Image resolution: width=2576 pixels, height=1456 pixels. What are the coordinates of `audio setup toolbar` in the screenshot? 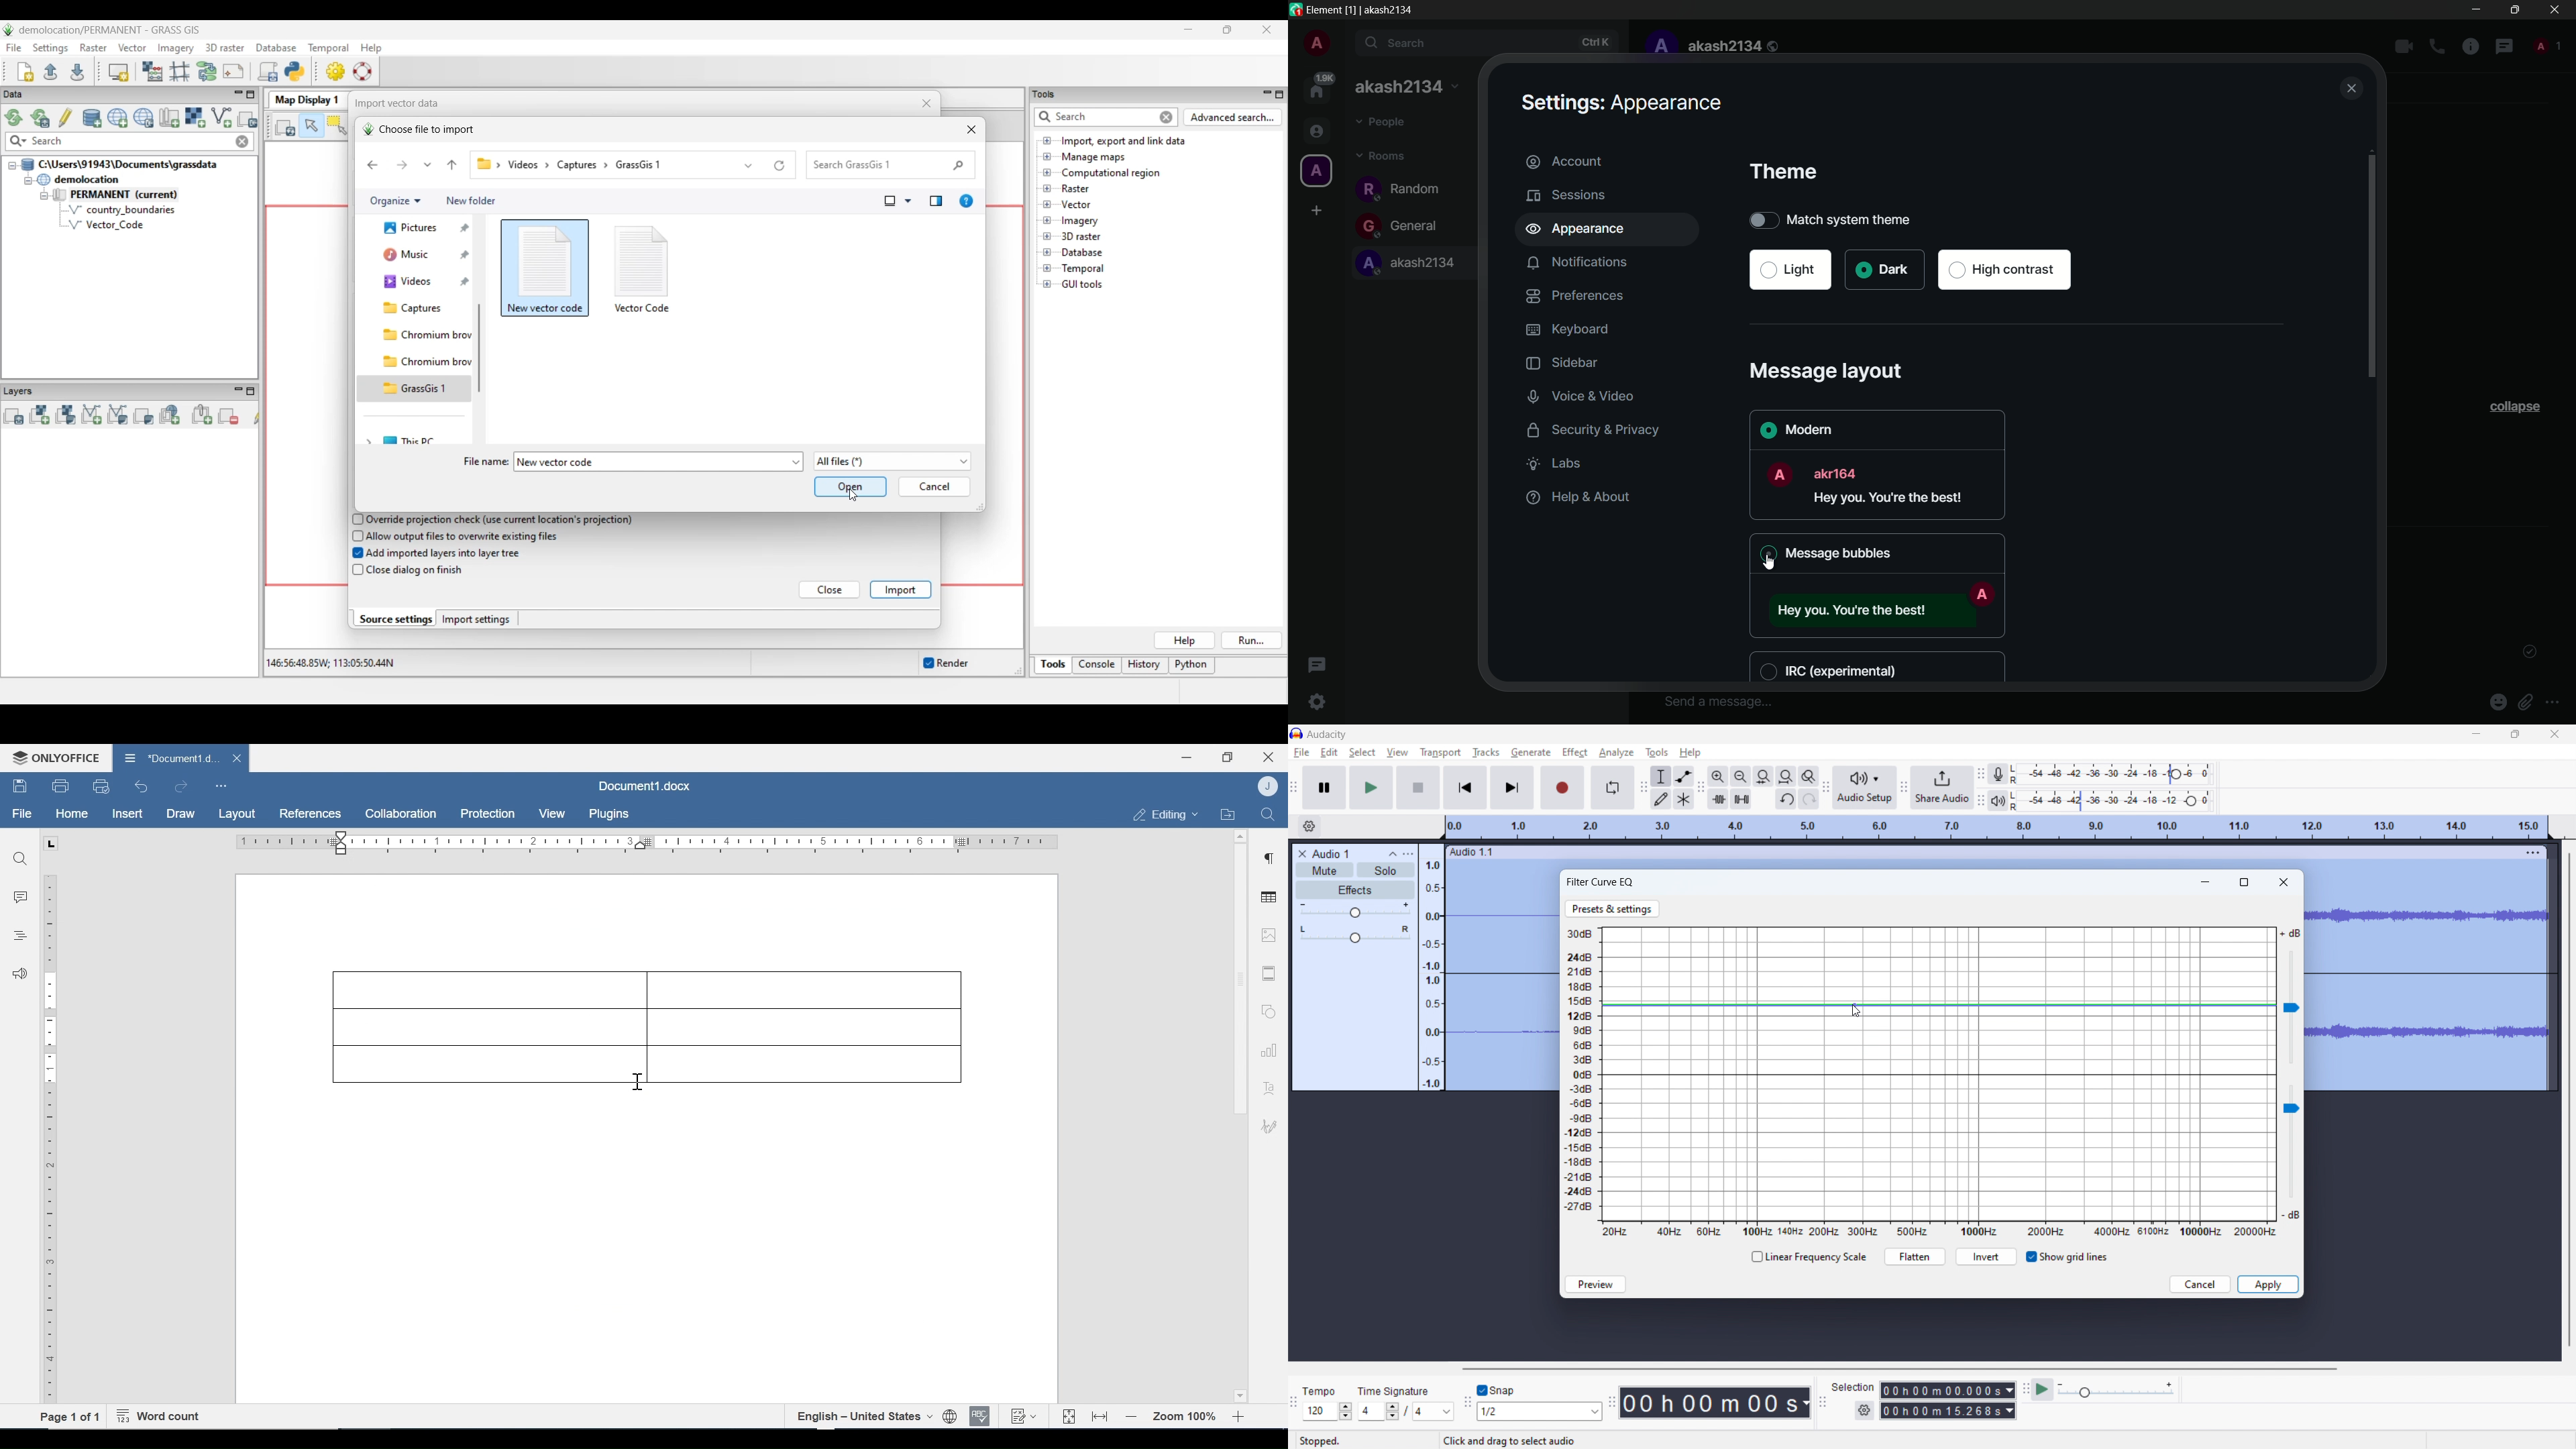 It's located at (1826, 787).